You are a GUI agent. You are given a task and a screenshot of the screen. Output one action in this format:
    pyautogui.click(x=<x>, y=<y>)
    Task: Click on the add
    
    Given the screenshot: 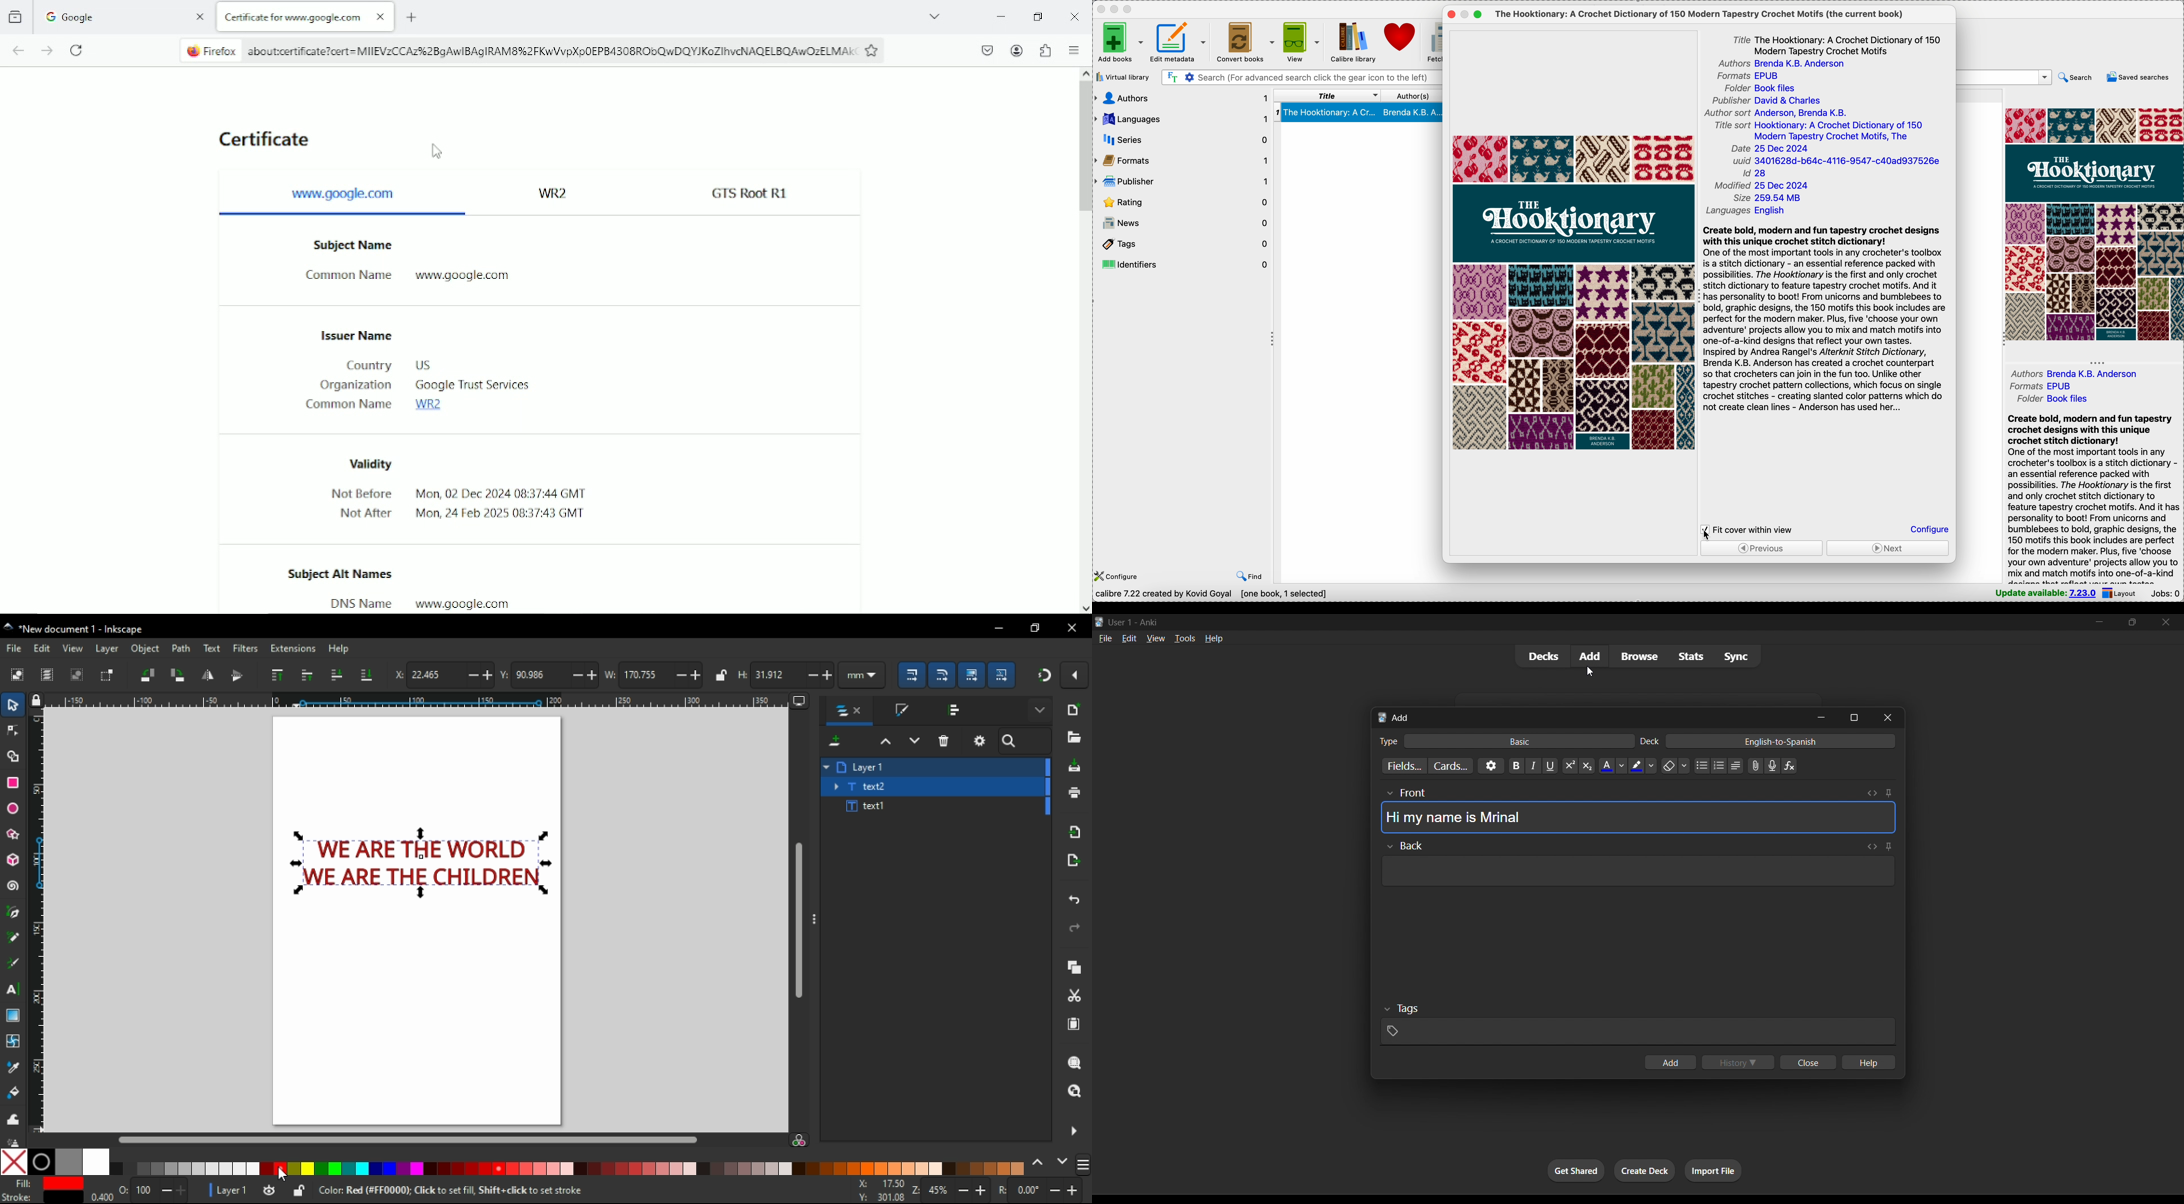 What is the action you would take?
    pyautogui.click(x=1590, y=656)
    